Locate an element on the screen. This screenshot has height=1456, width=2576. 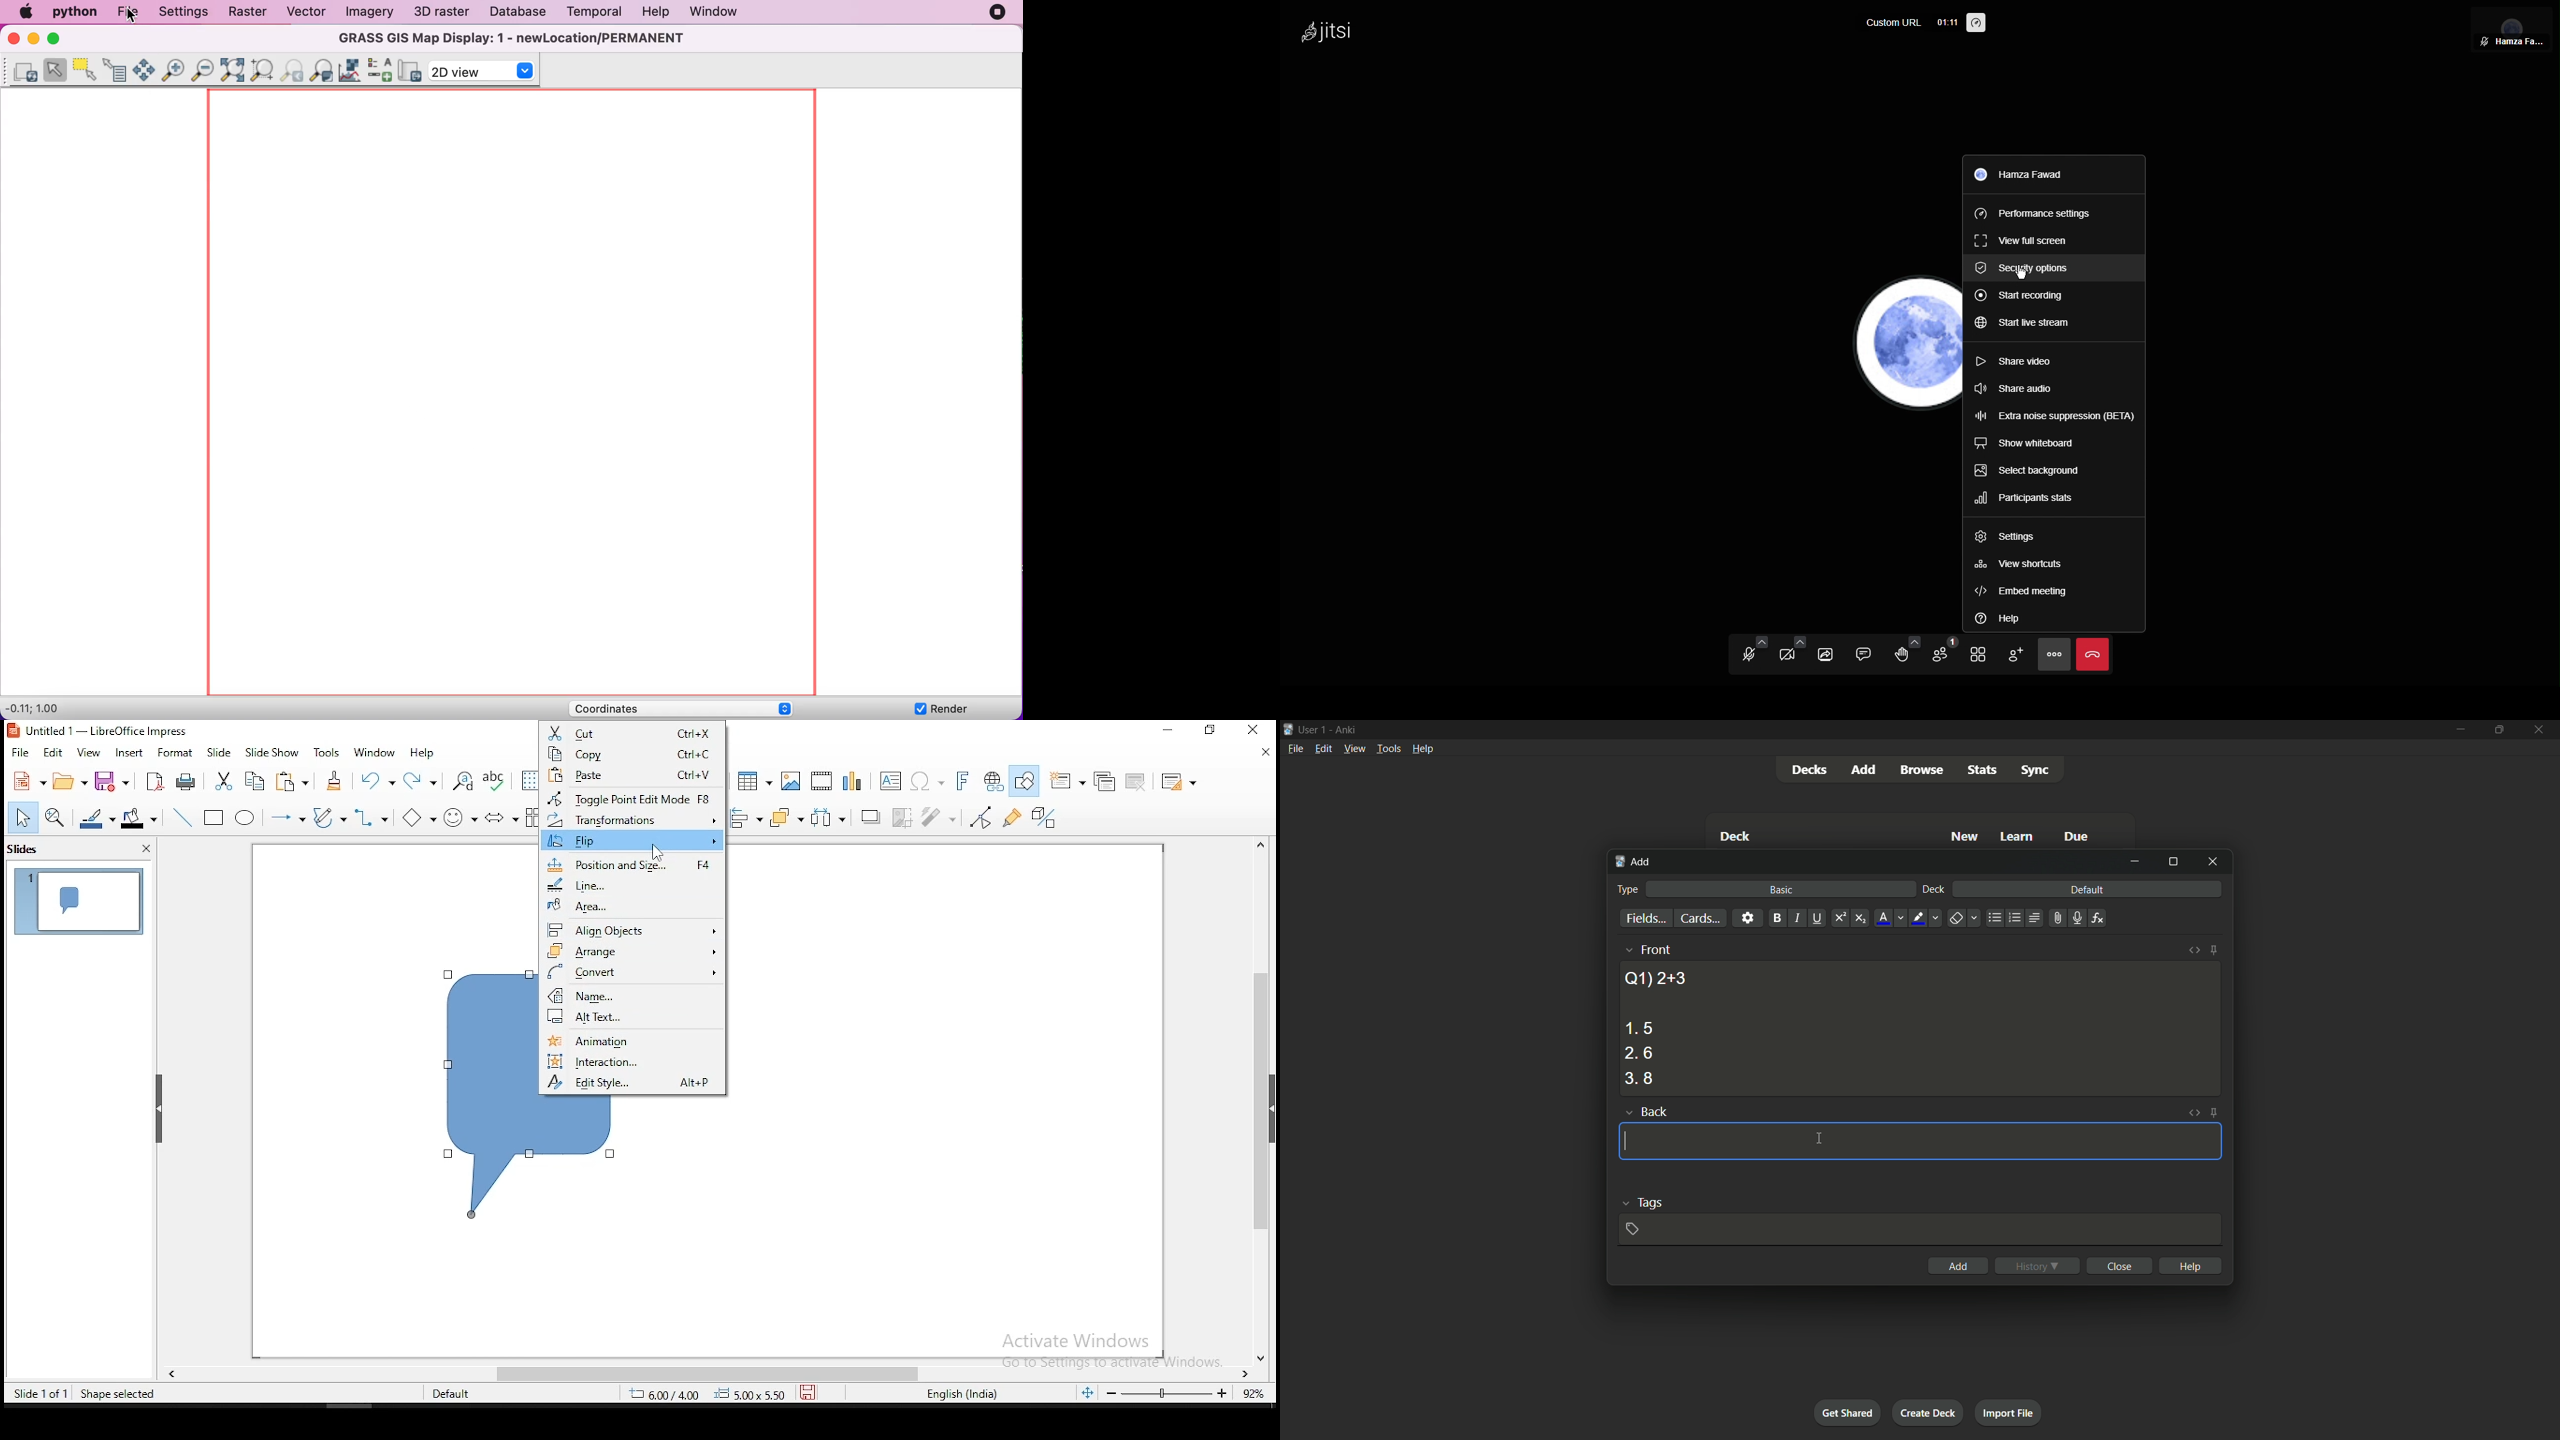
deck is located at coordinates (1735, 838).